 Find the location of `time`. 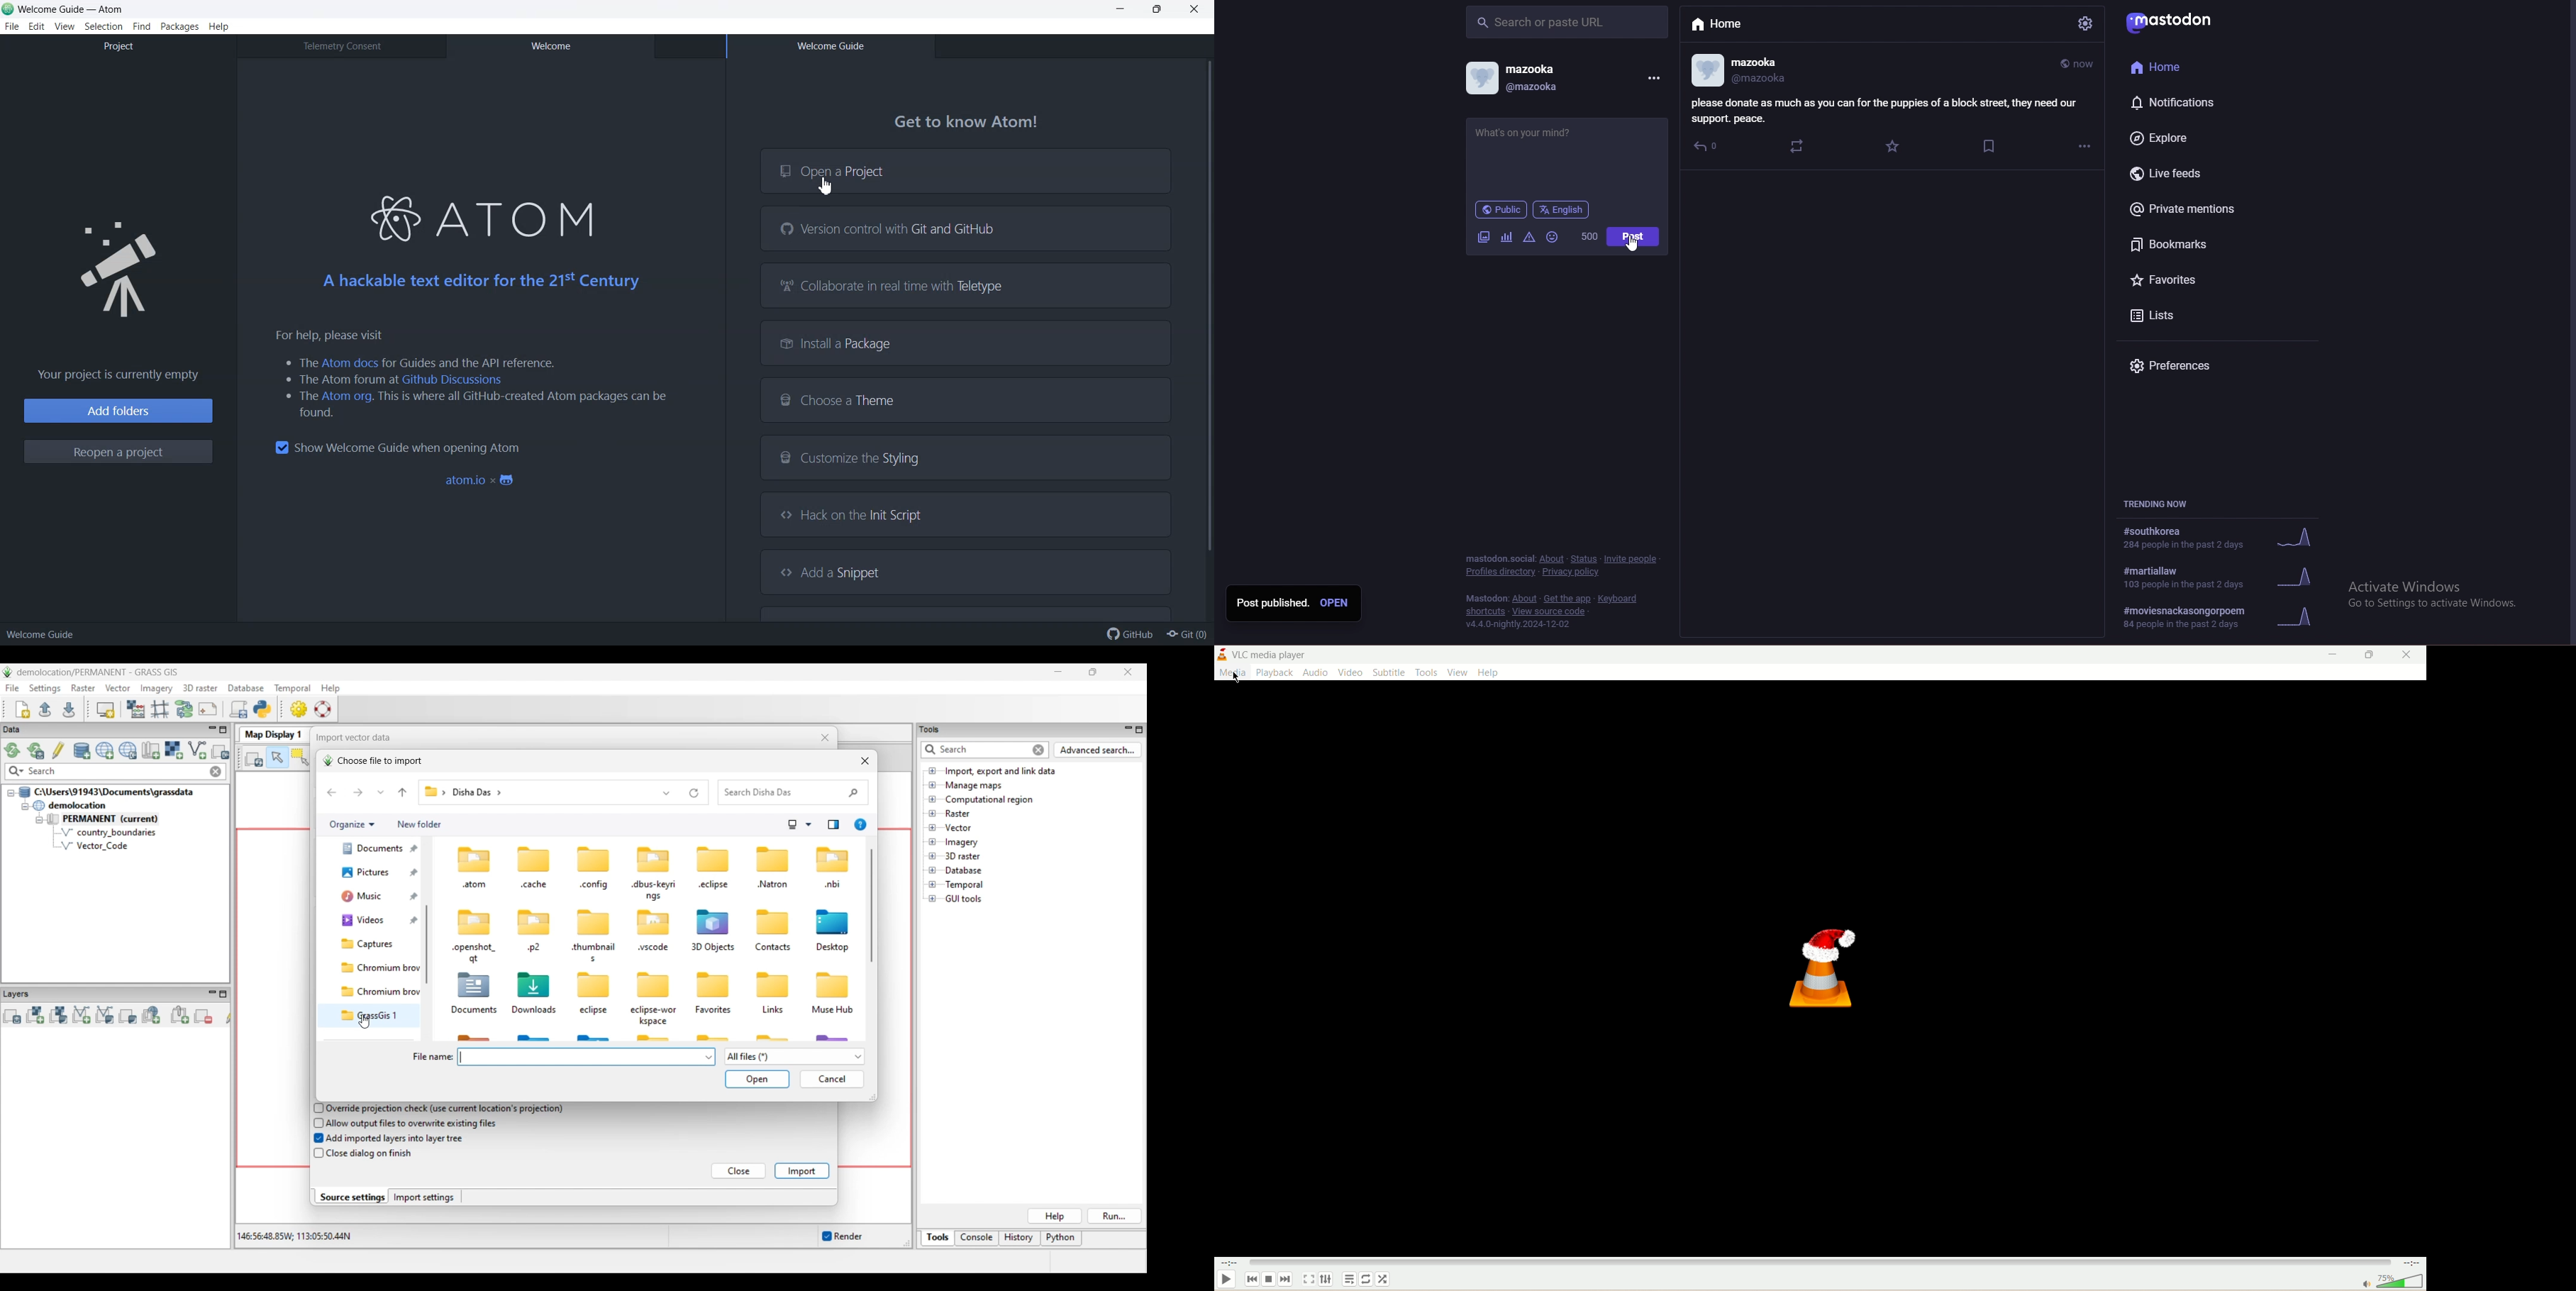

time is located at coordinates (2076, 64).